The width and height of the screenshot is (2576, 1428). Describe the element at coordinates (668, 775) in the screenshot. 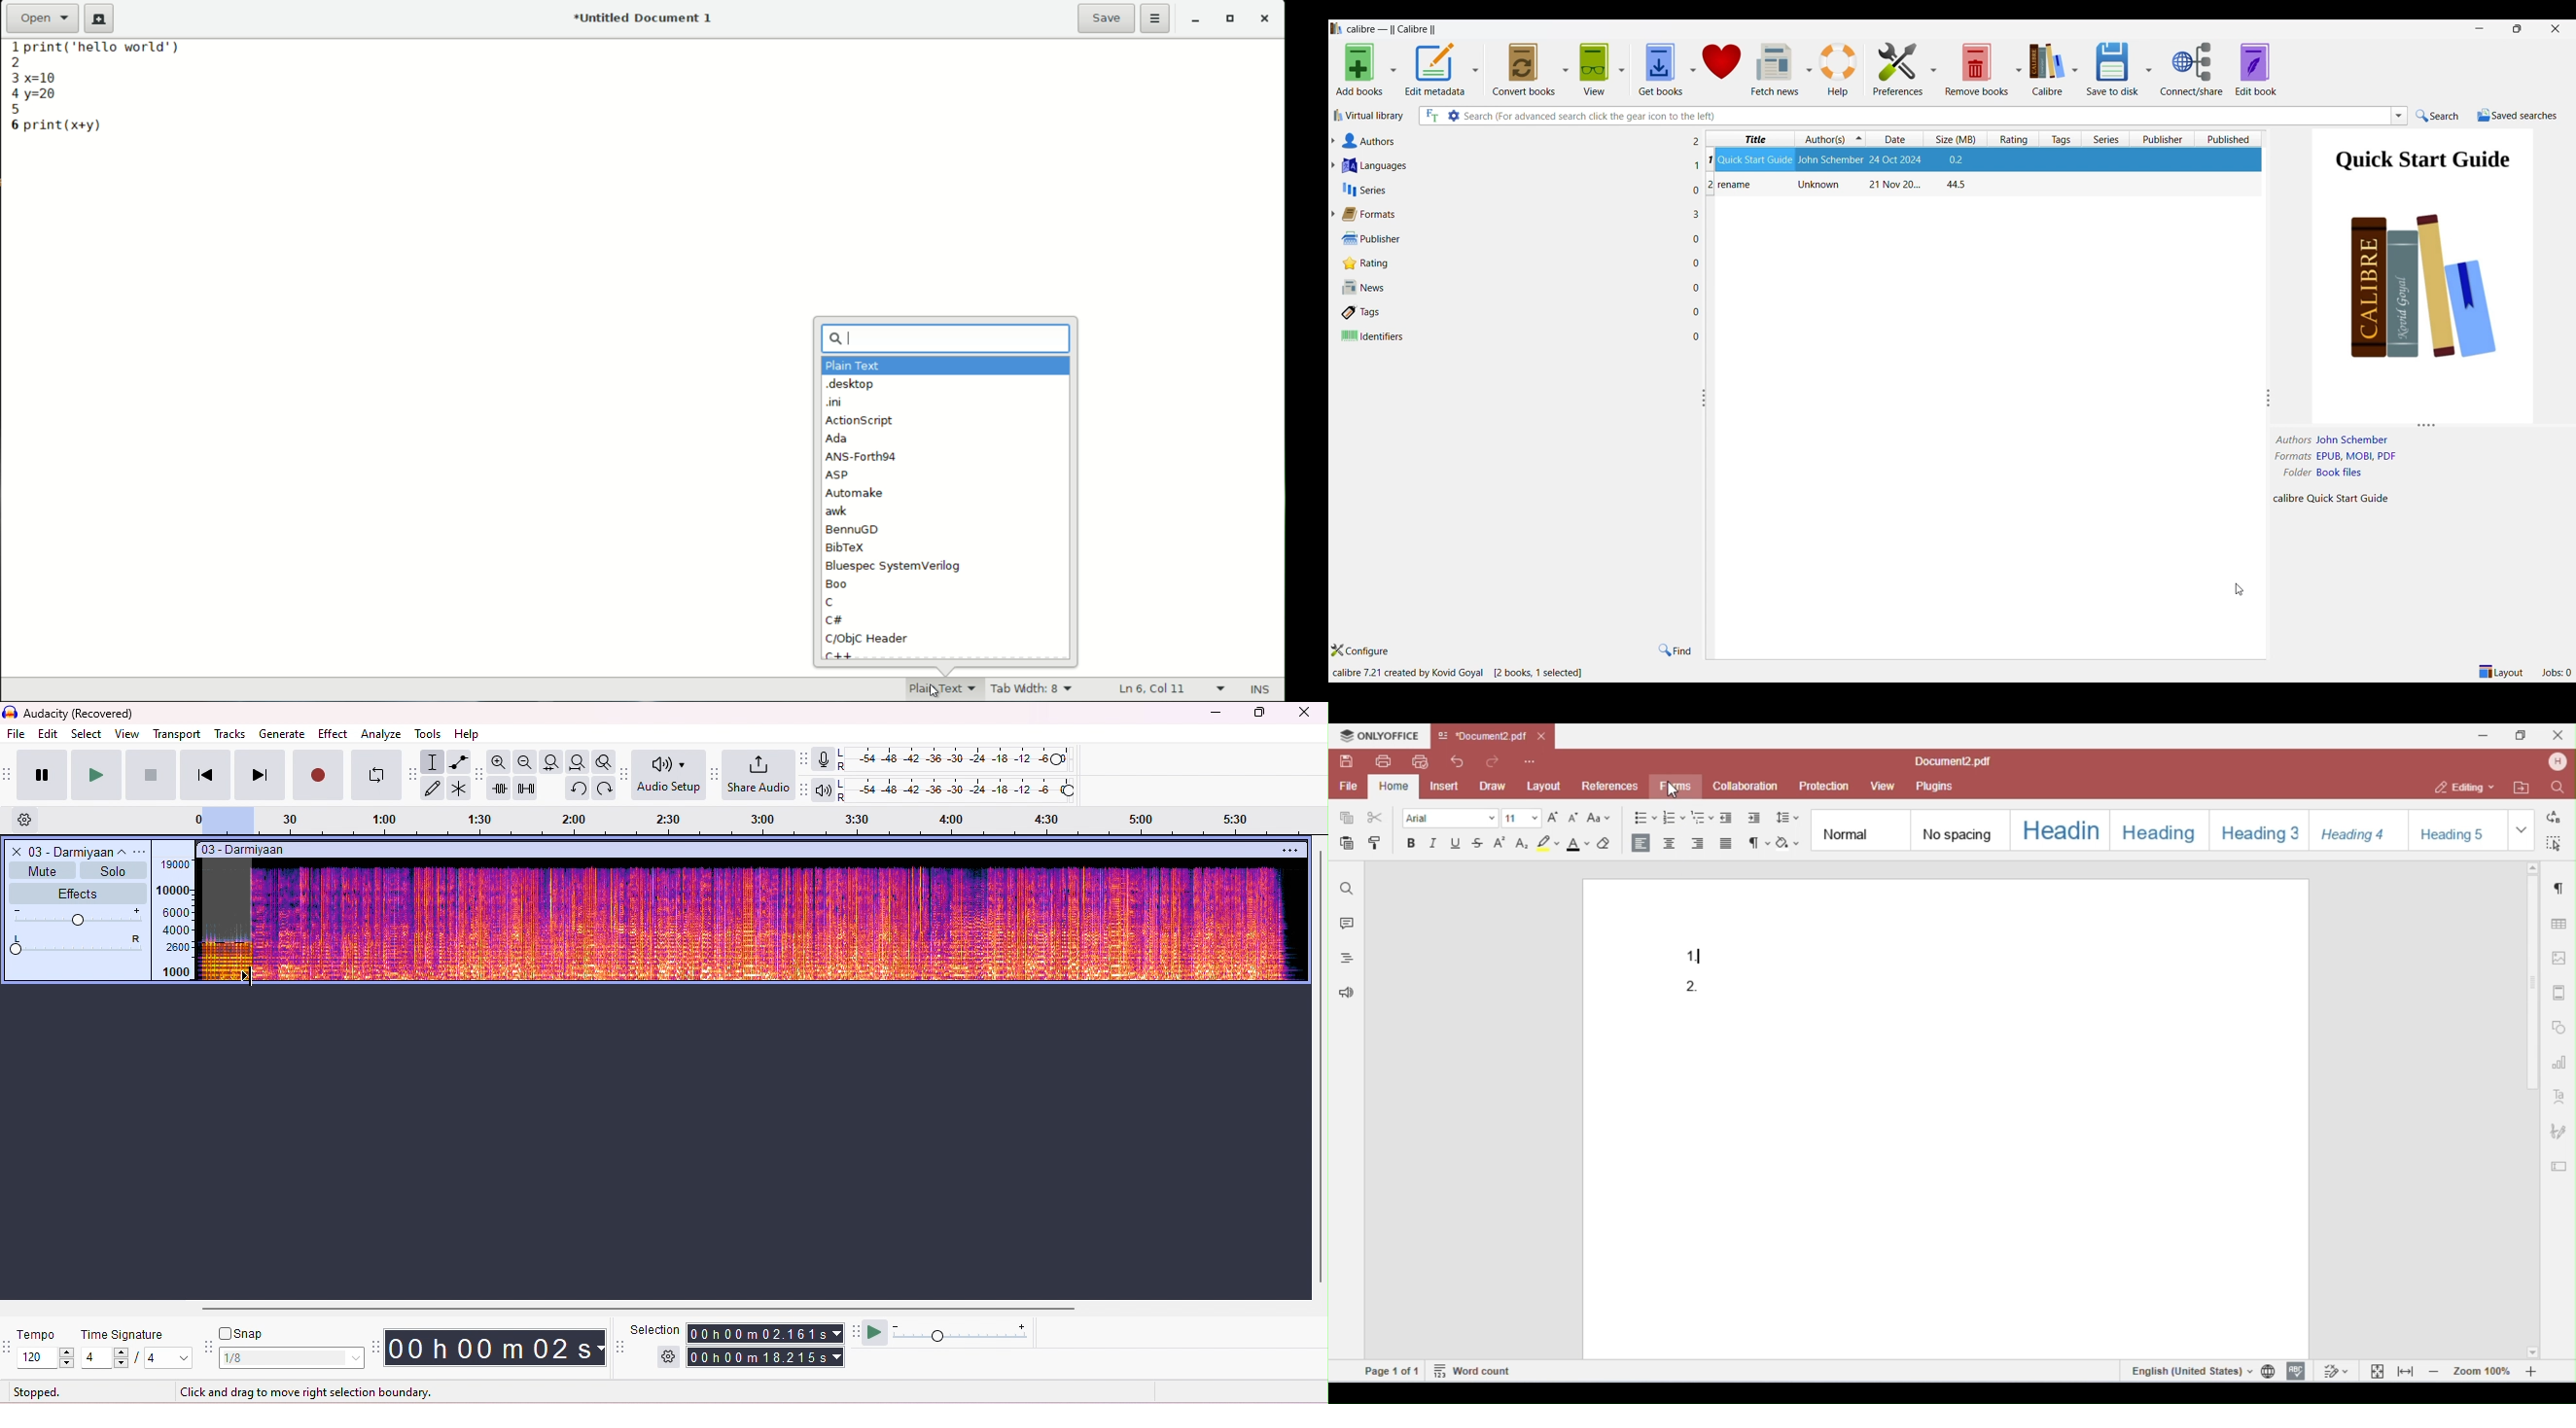

I see `Audio setup` at that location.